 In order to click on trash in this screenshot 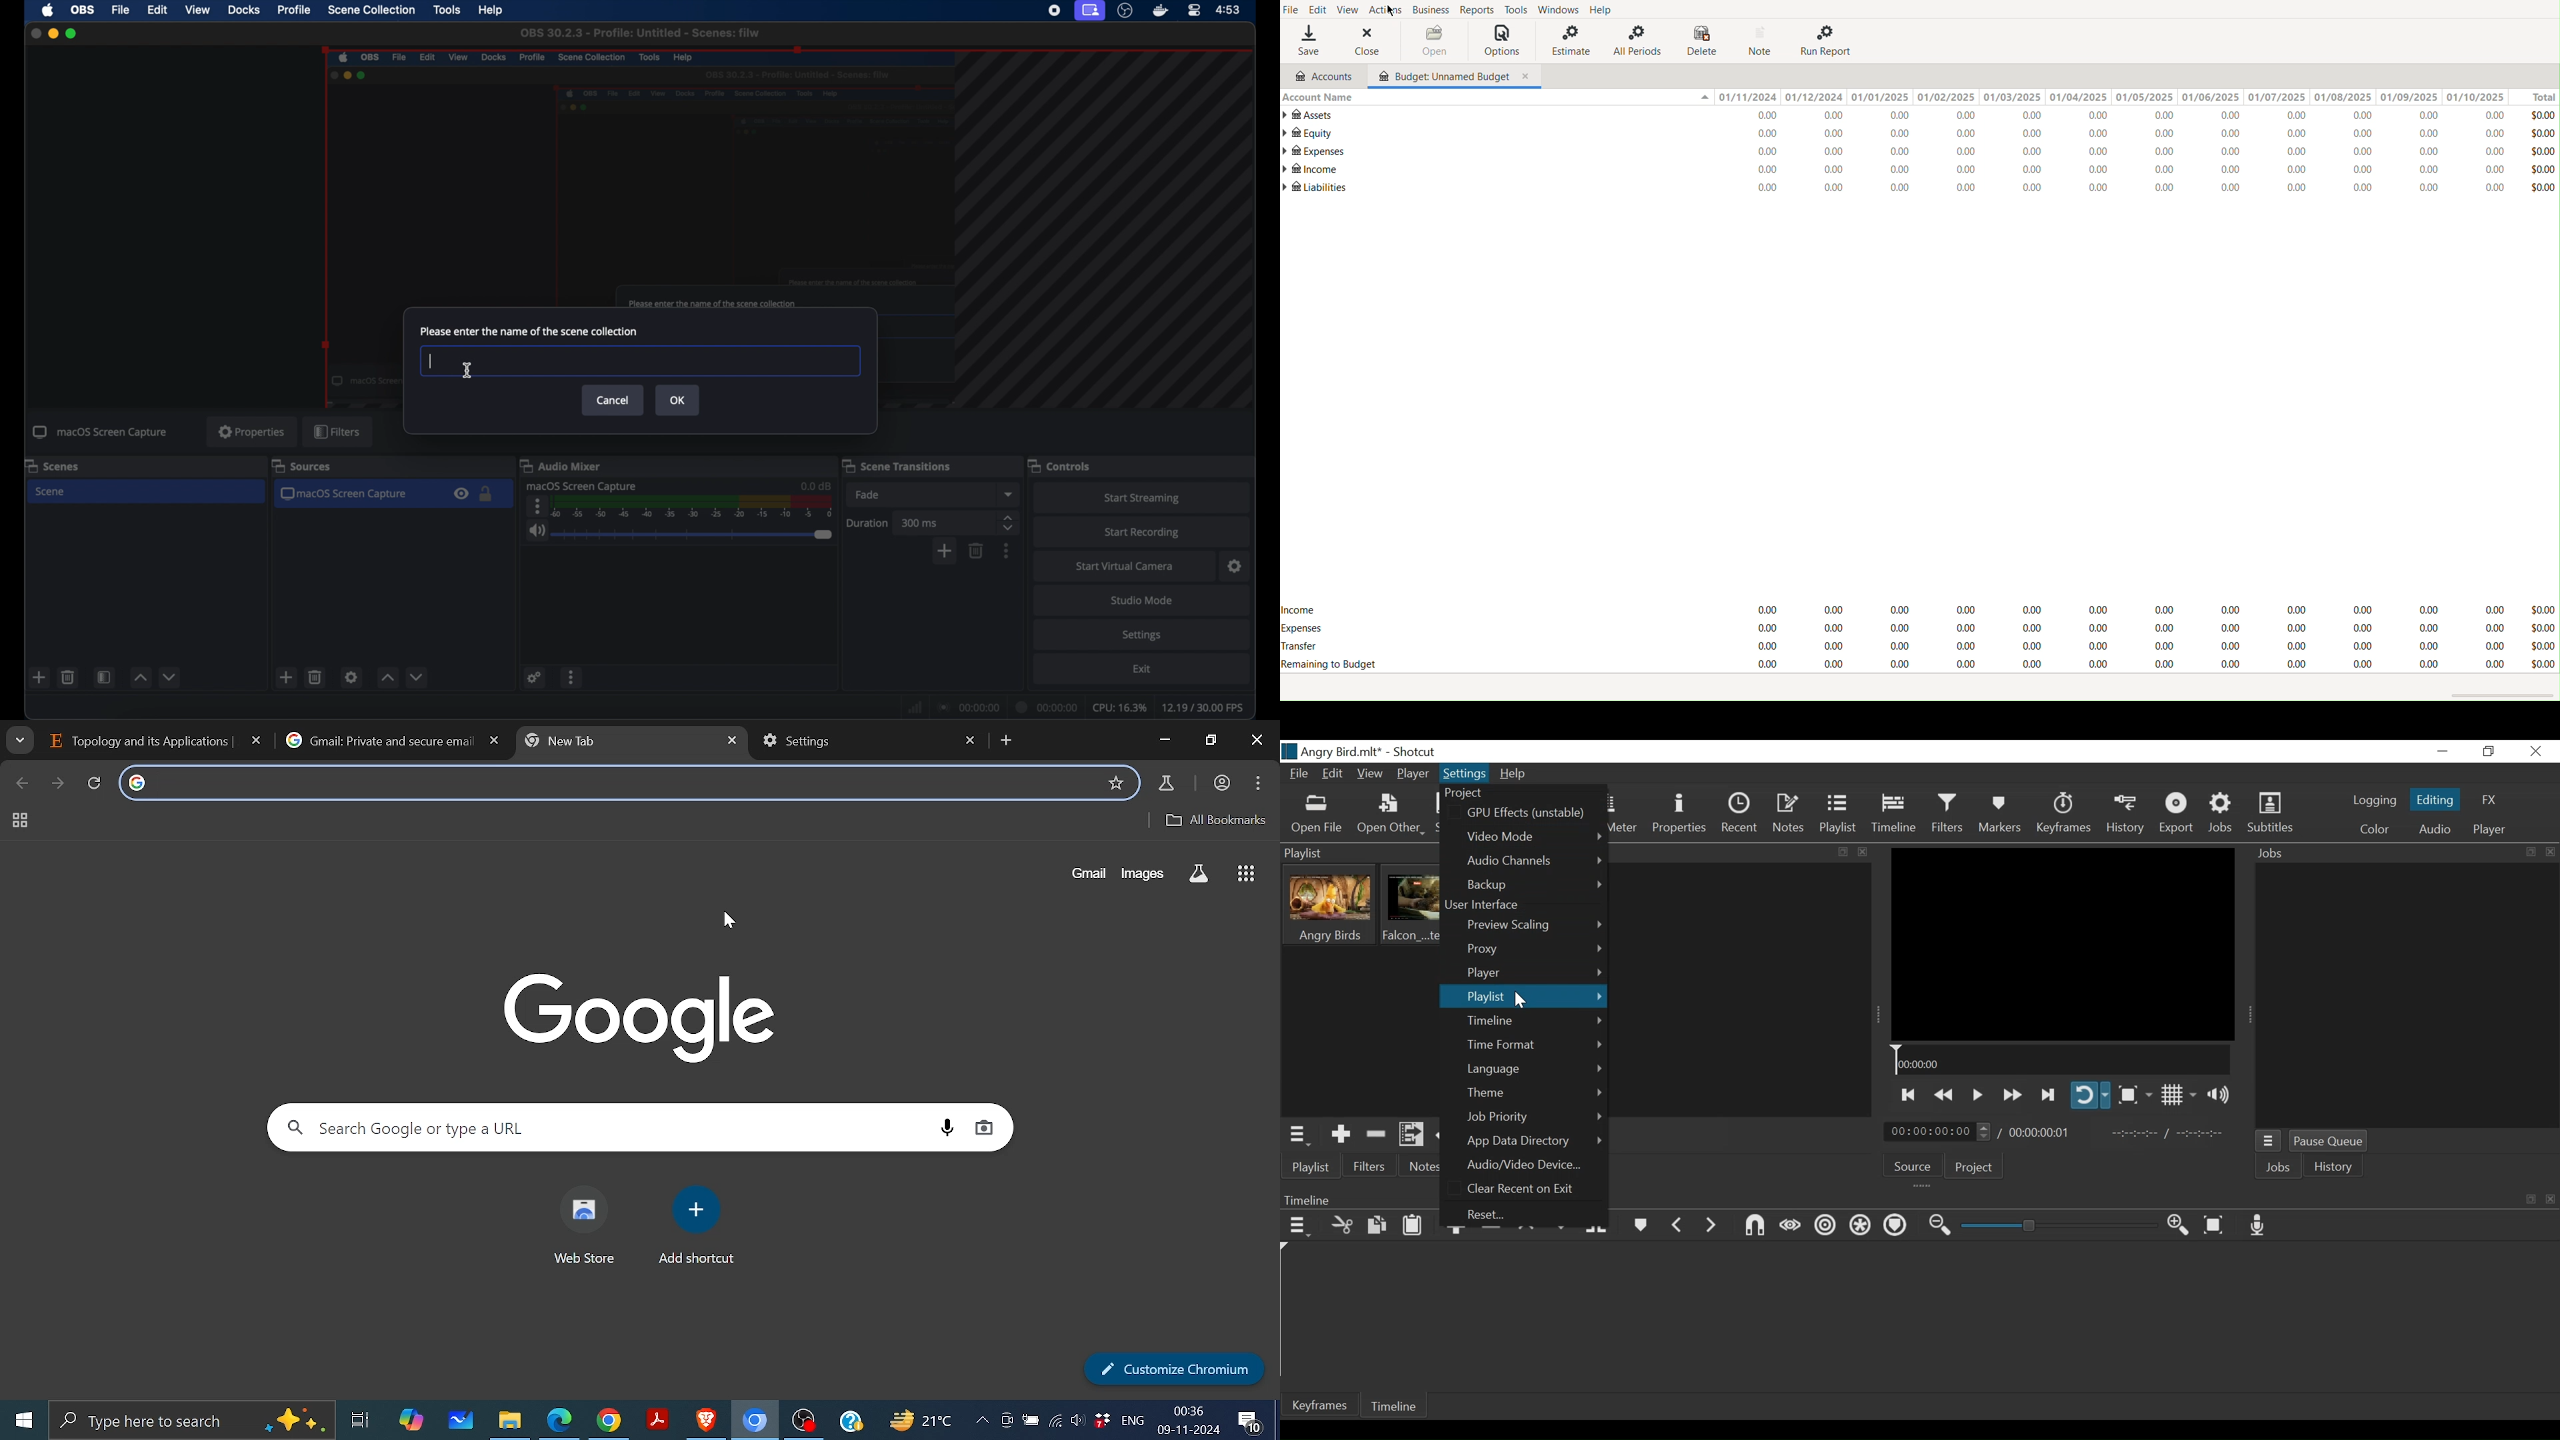, I will do `click(976, 551)`.